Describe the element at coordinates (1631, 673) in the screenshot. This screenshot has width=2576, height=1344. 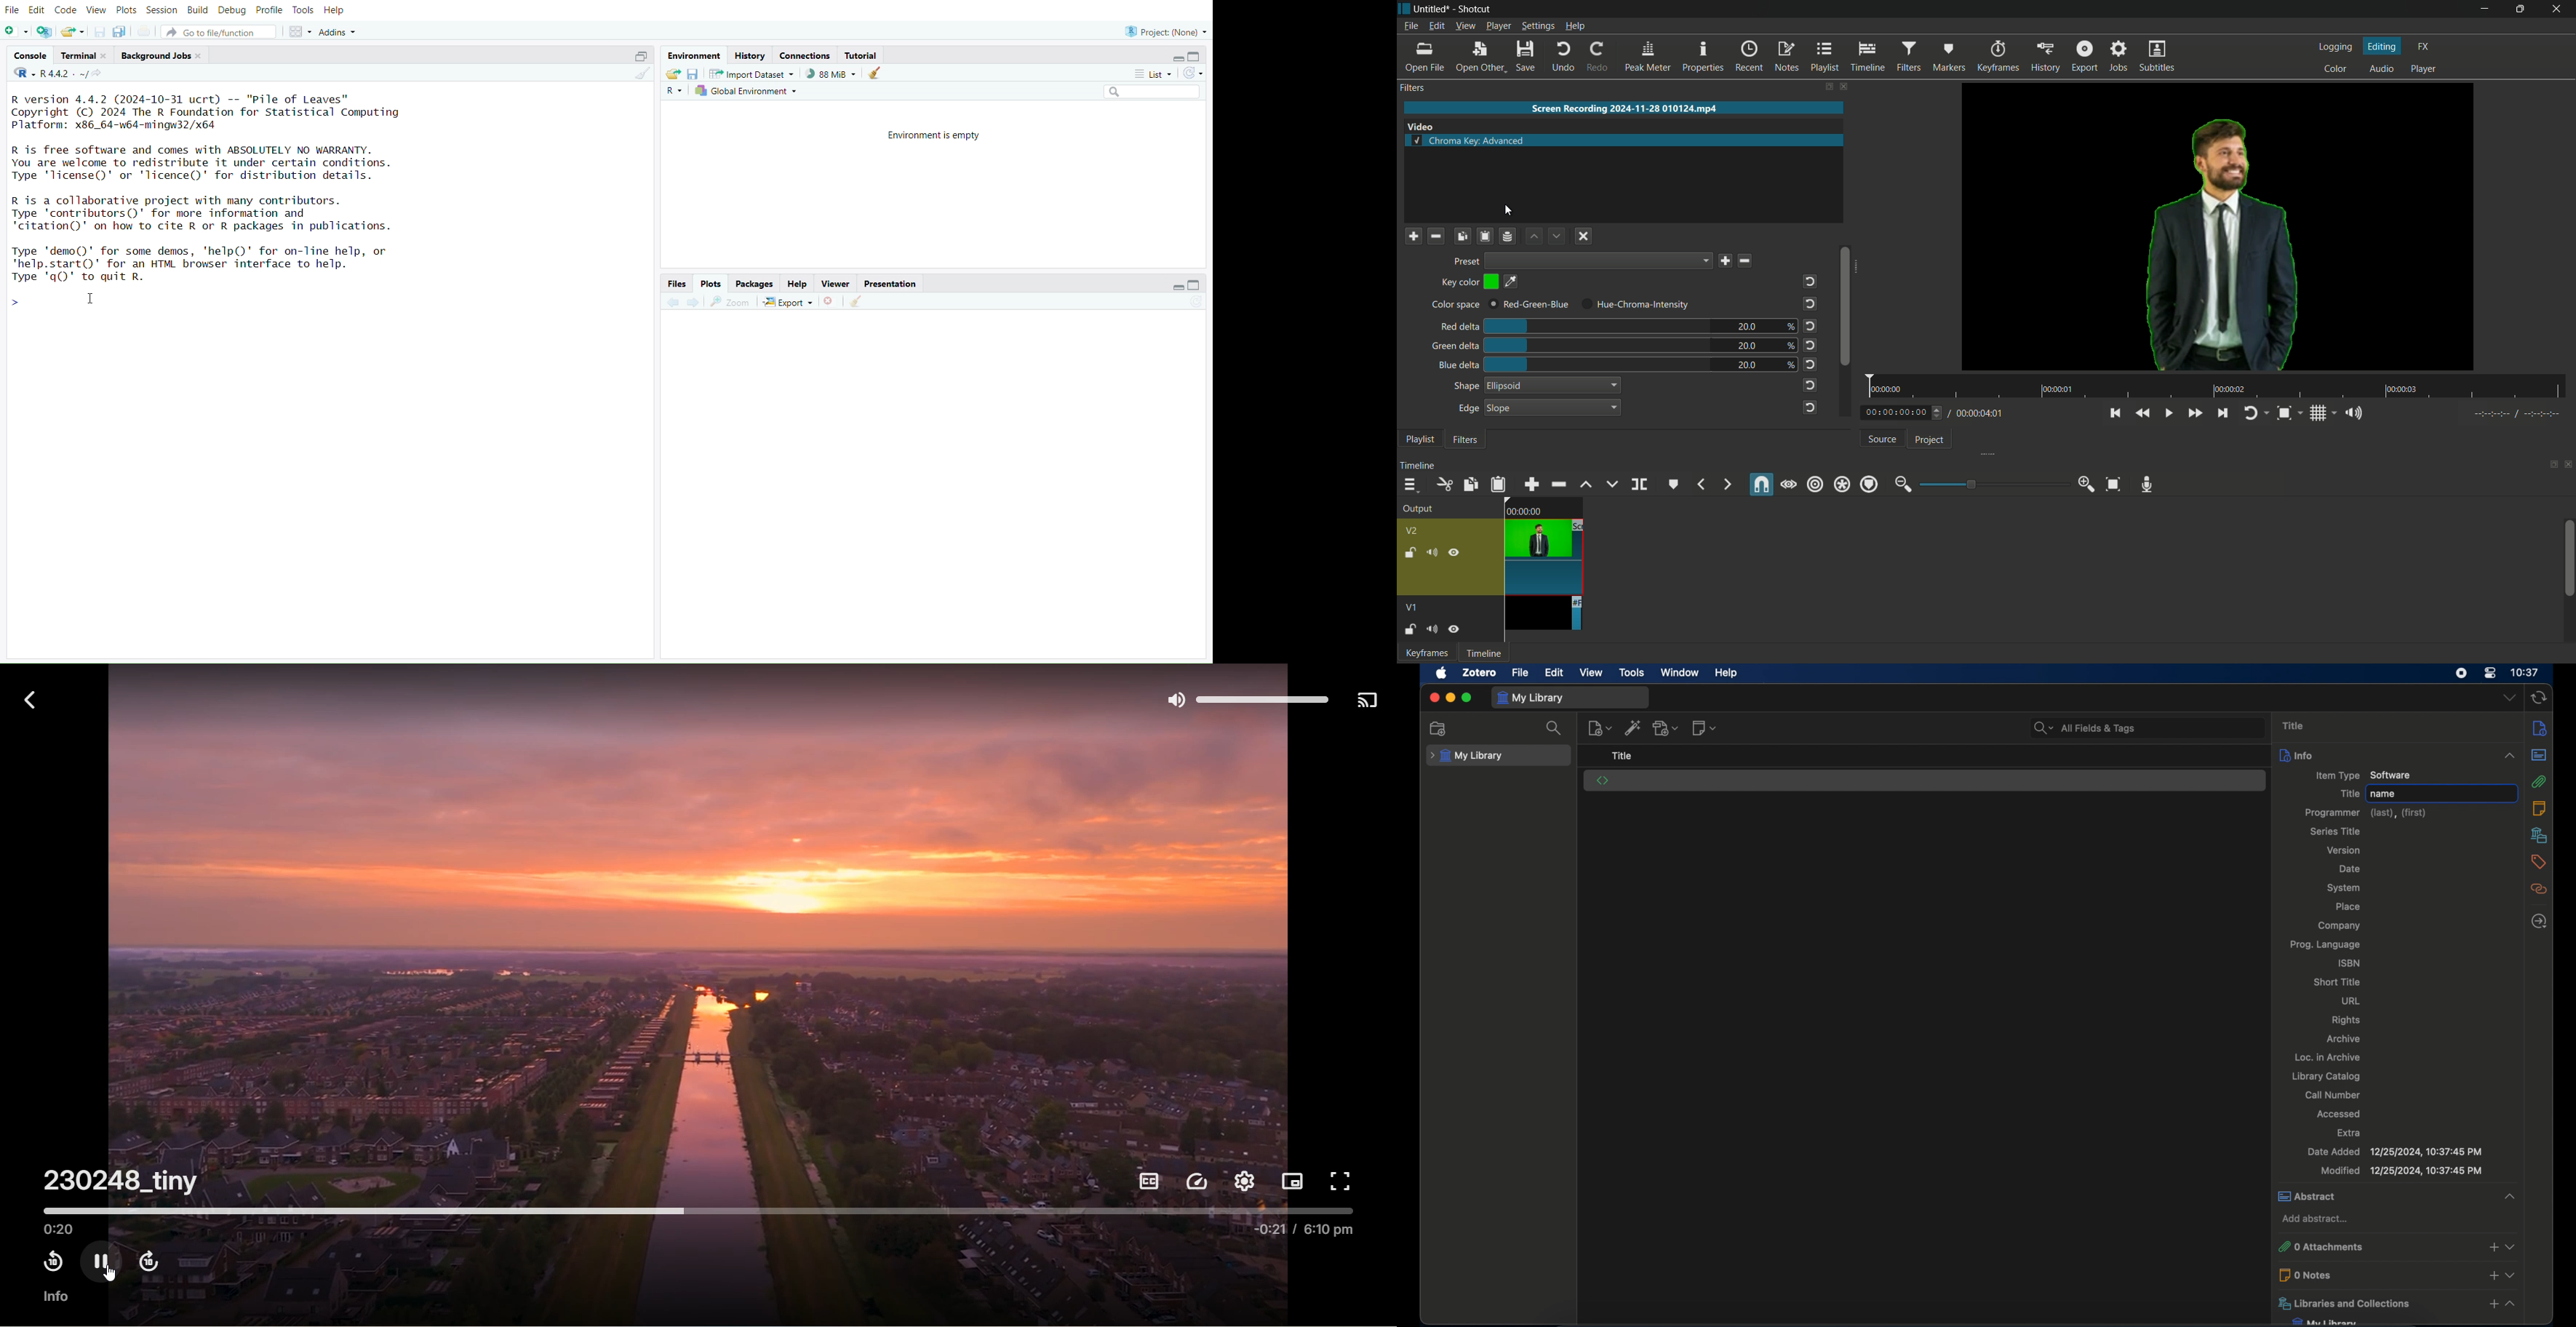
I see `tools` at that location.